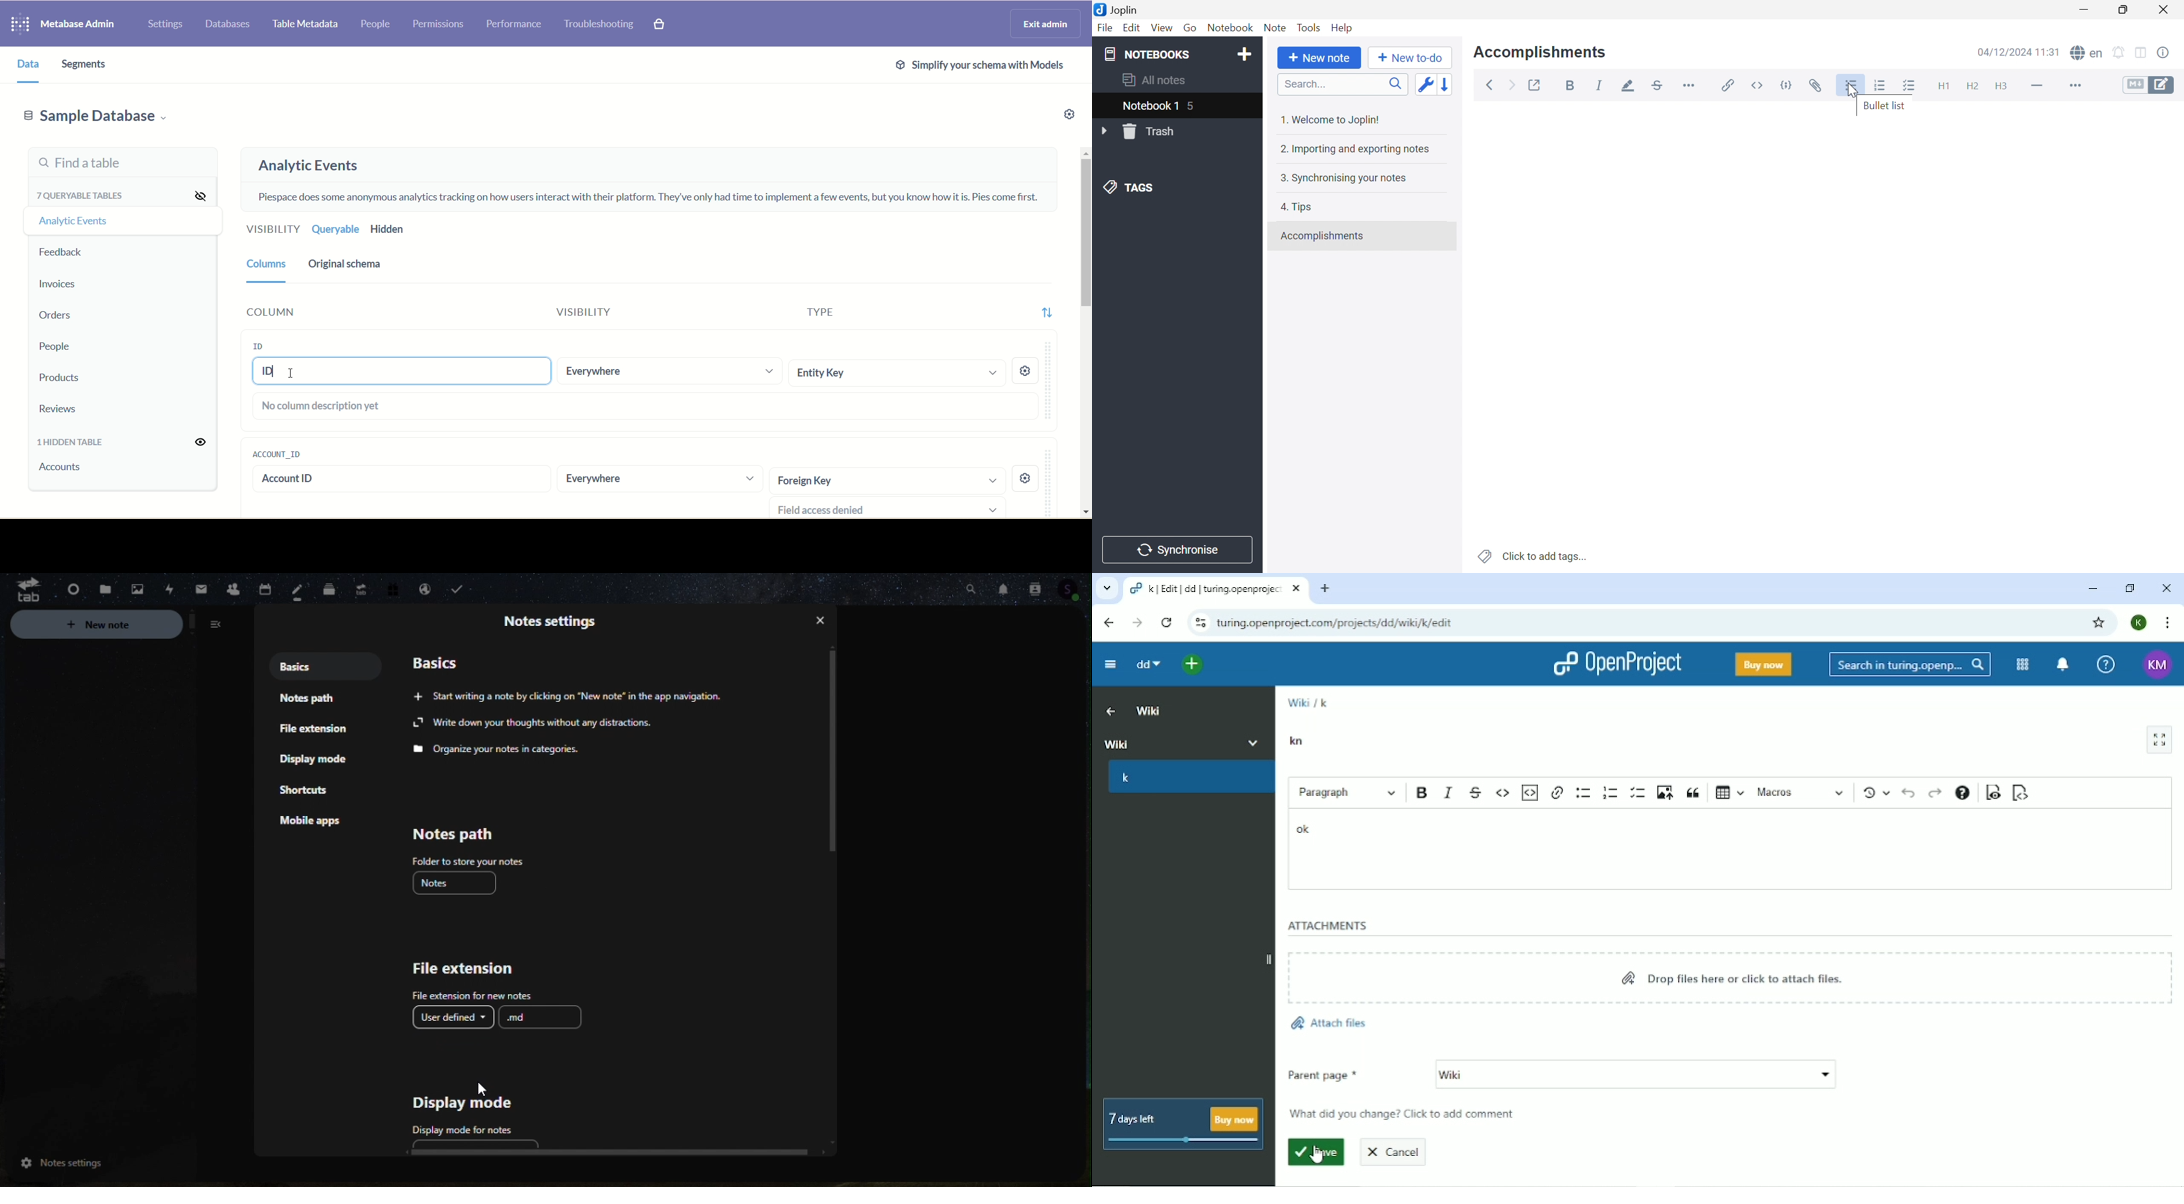 Image resolution: width=2184 pixels, height=1204 pixels. I want to click on Trash, so click(1152, 131).